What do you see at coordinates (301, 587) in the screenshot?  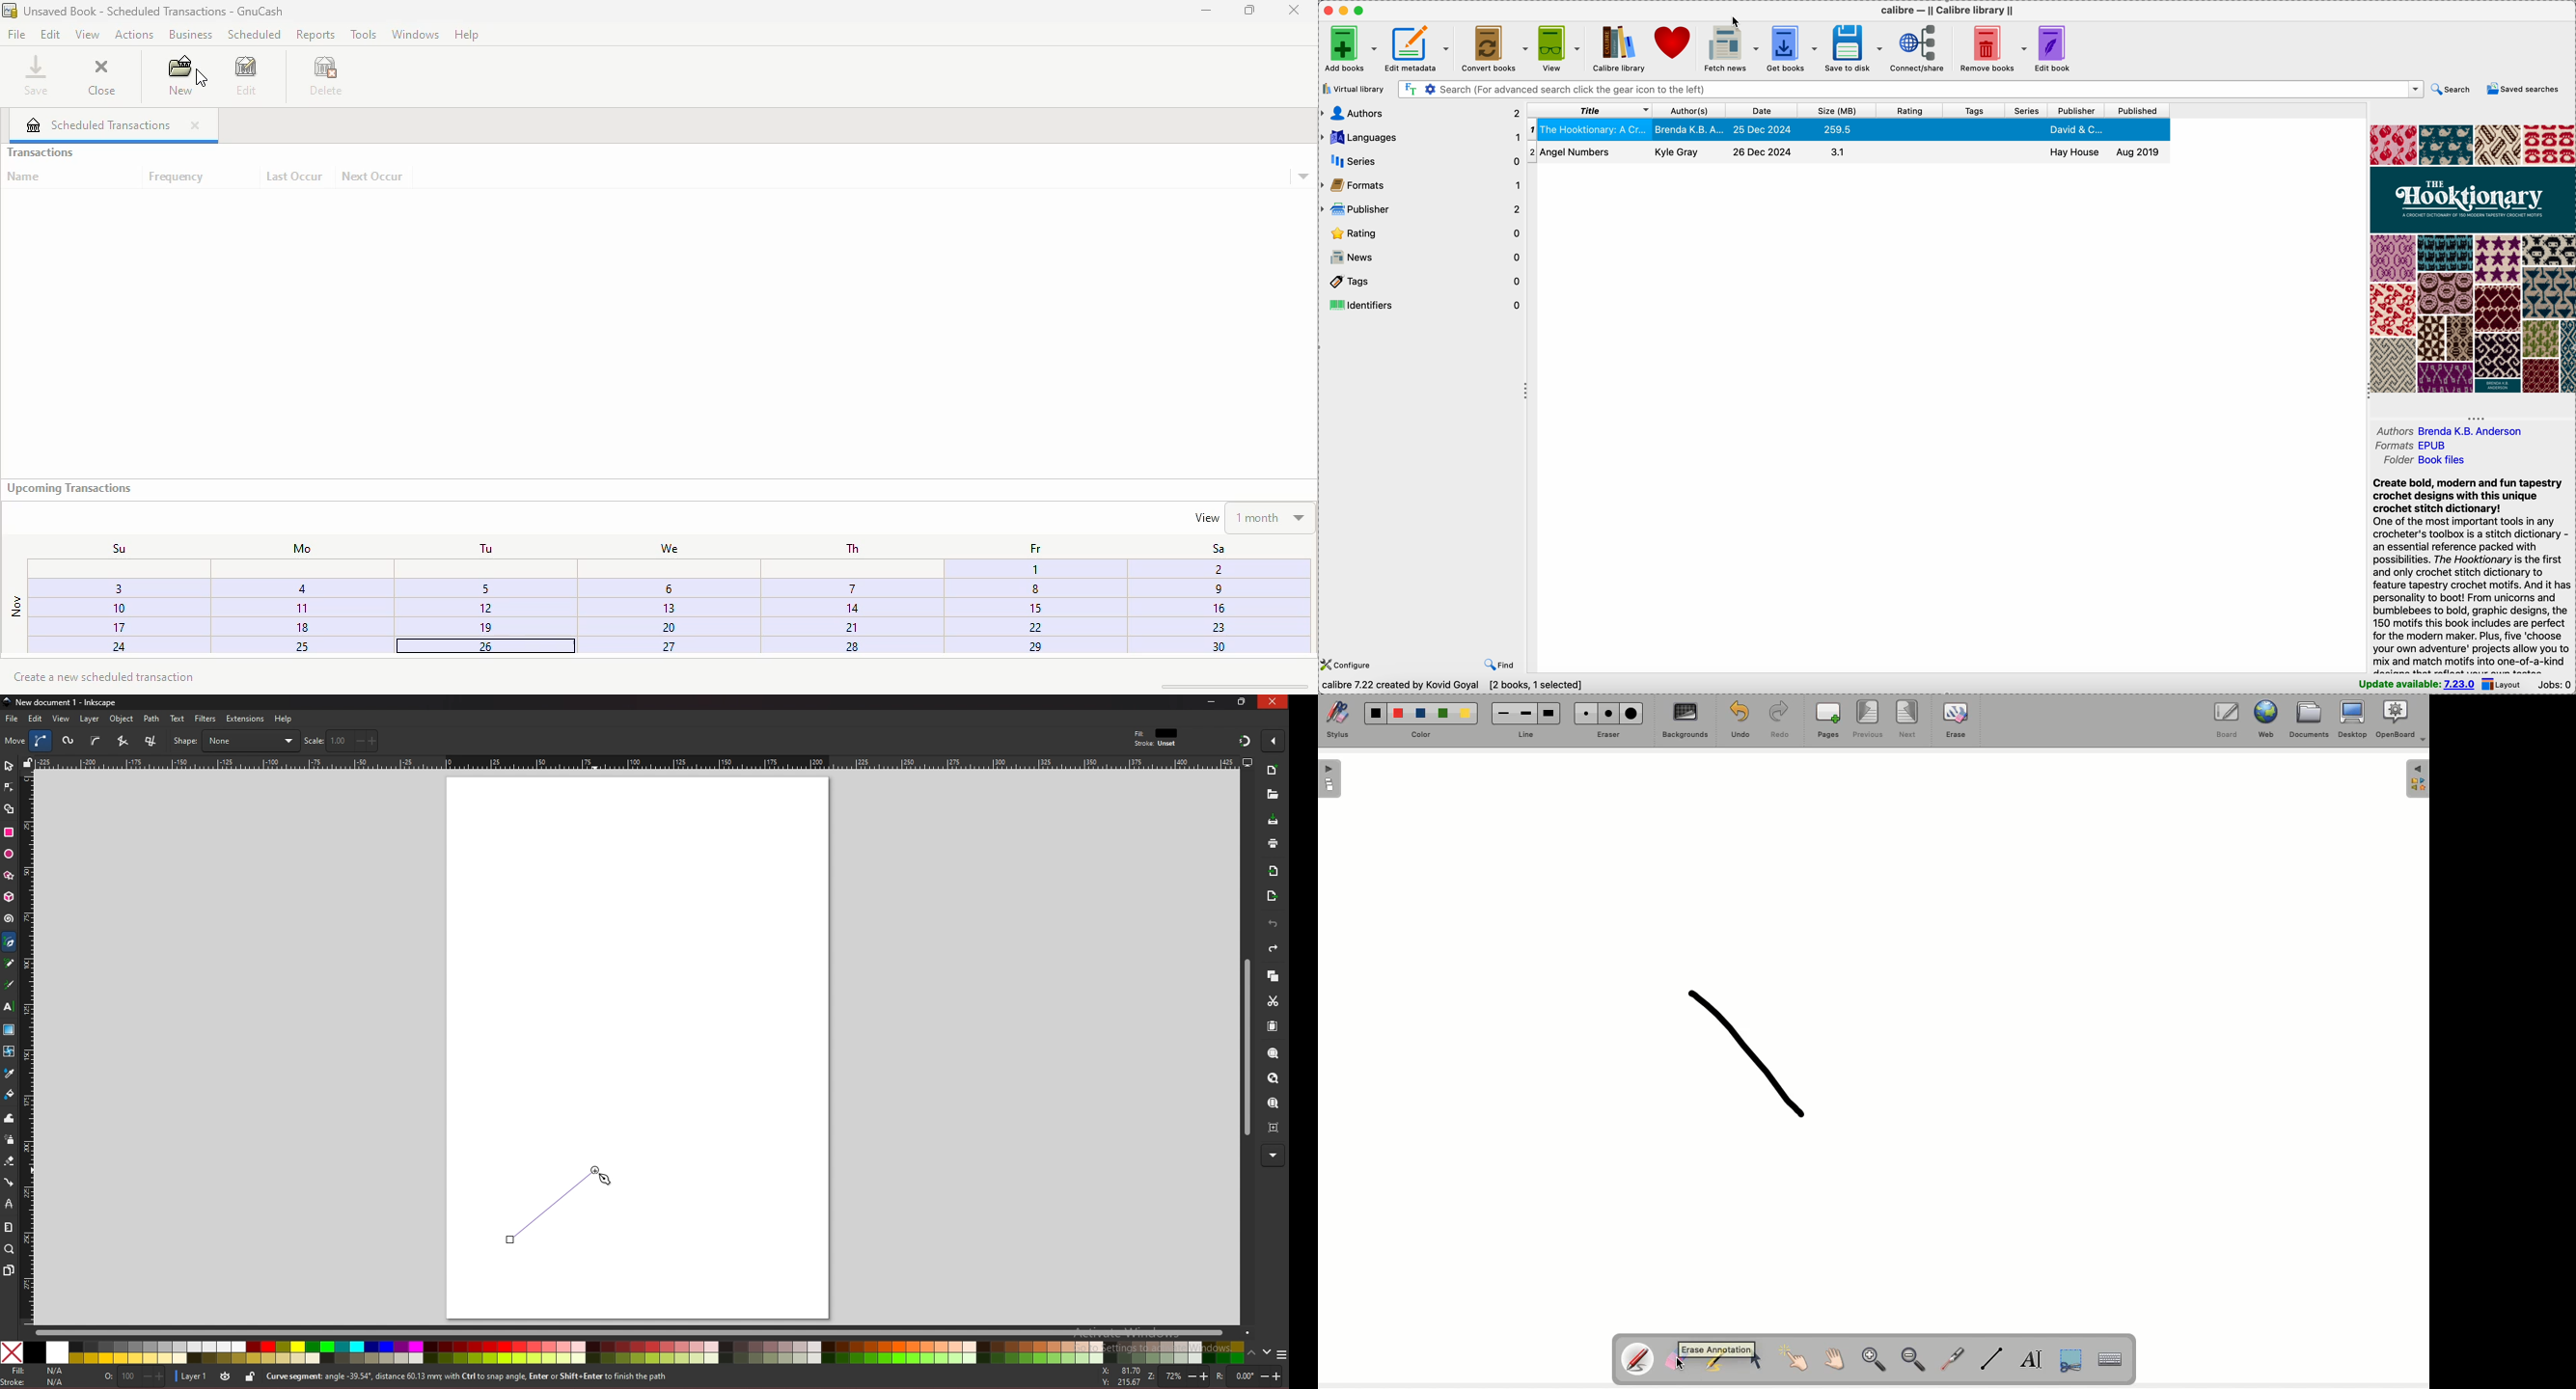 I see `4` at bounding box center [301, 587].